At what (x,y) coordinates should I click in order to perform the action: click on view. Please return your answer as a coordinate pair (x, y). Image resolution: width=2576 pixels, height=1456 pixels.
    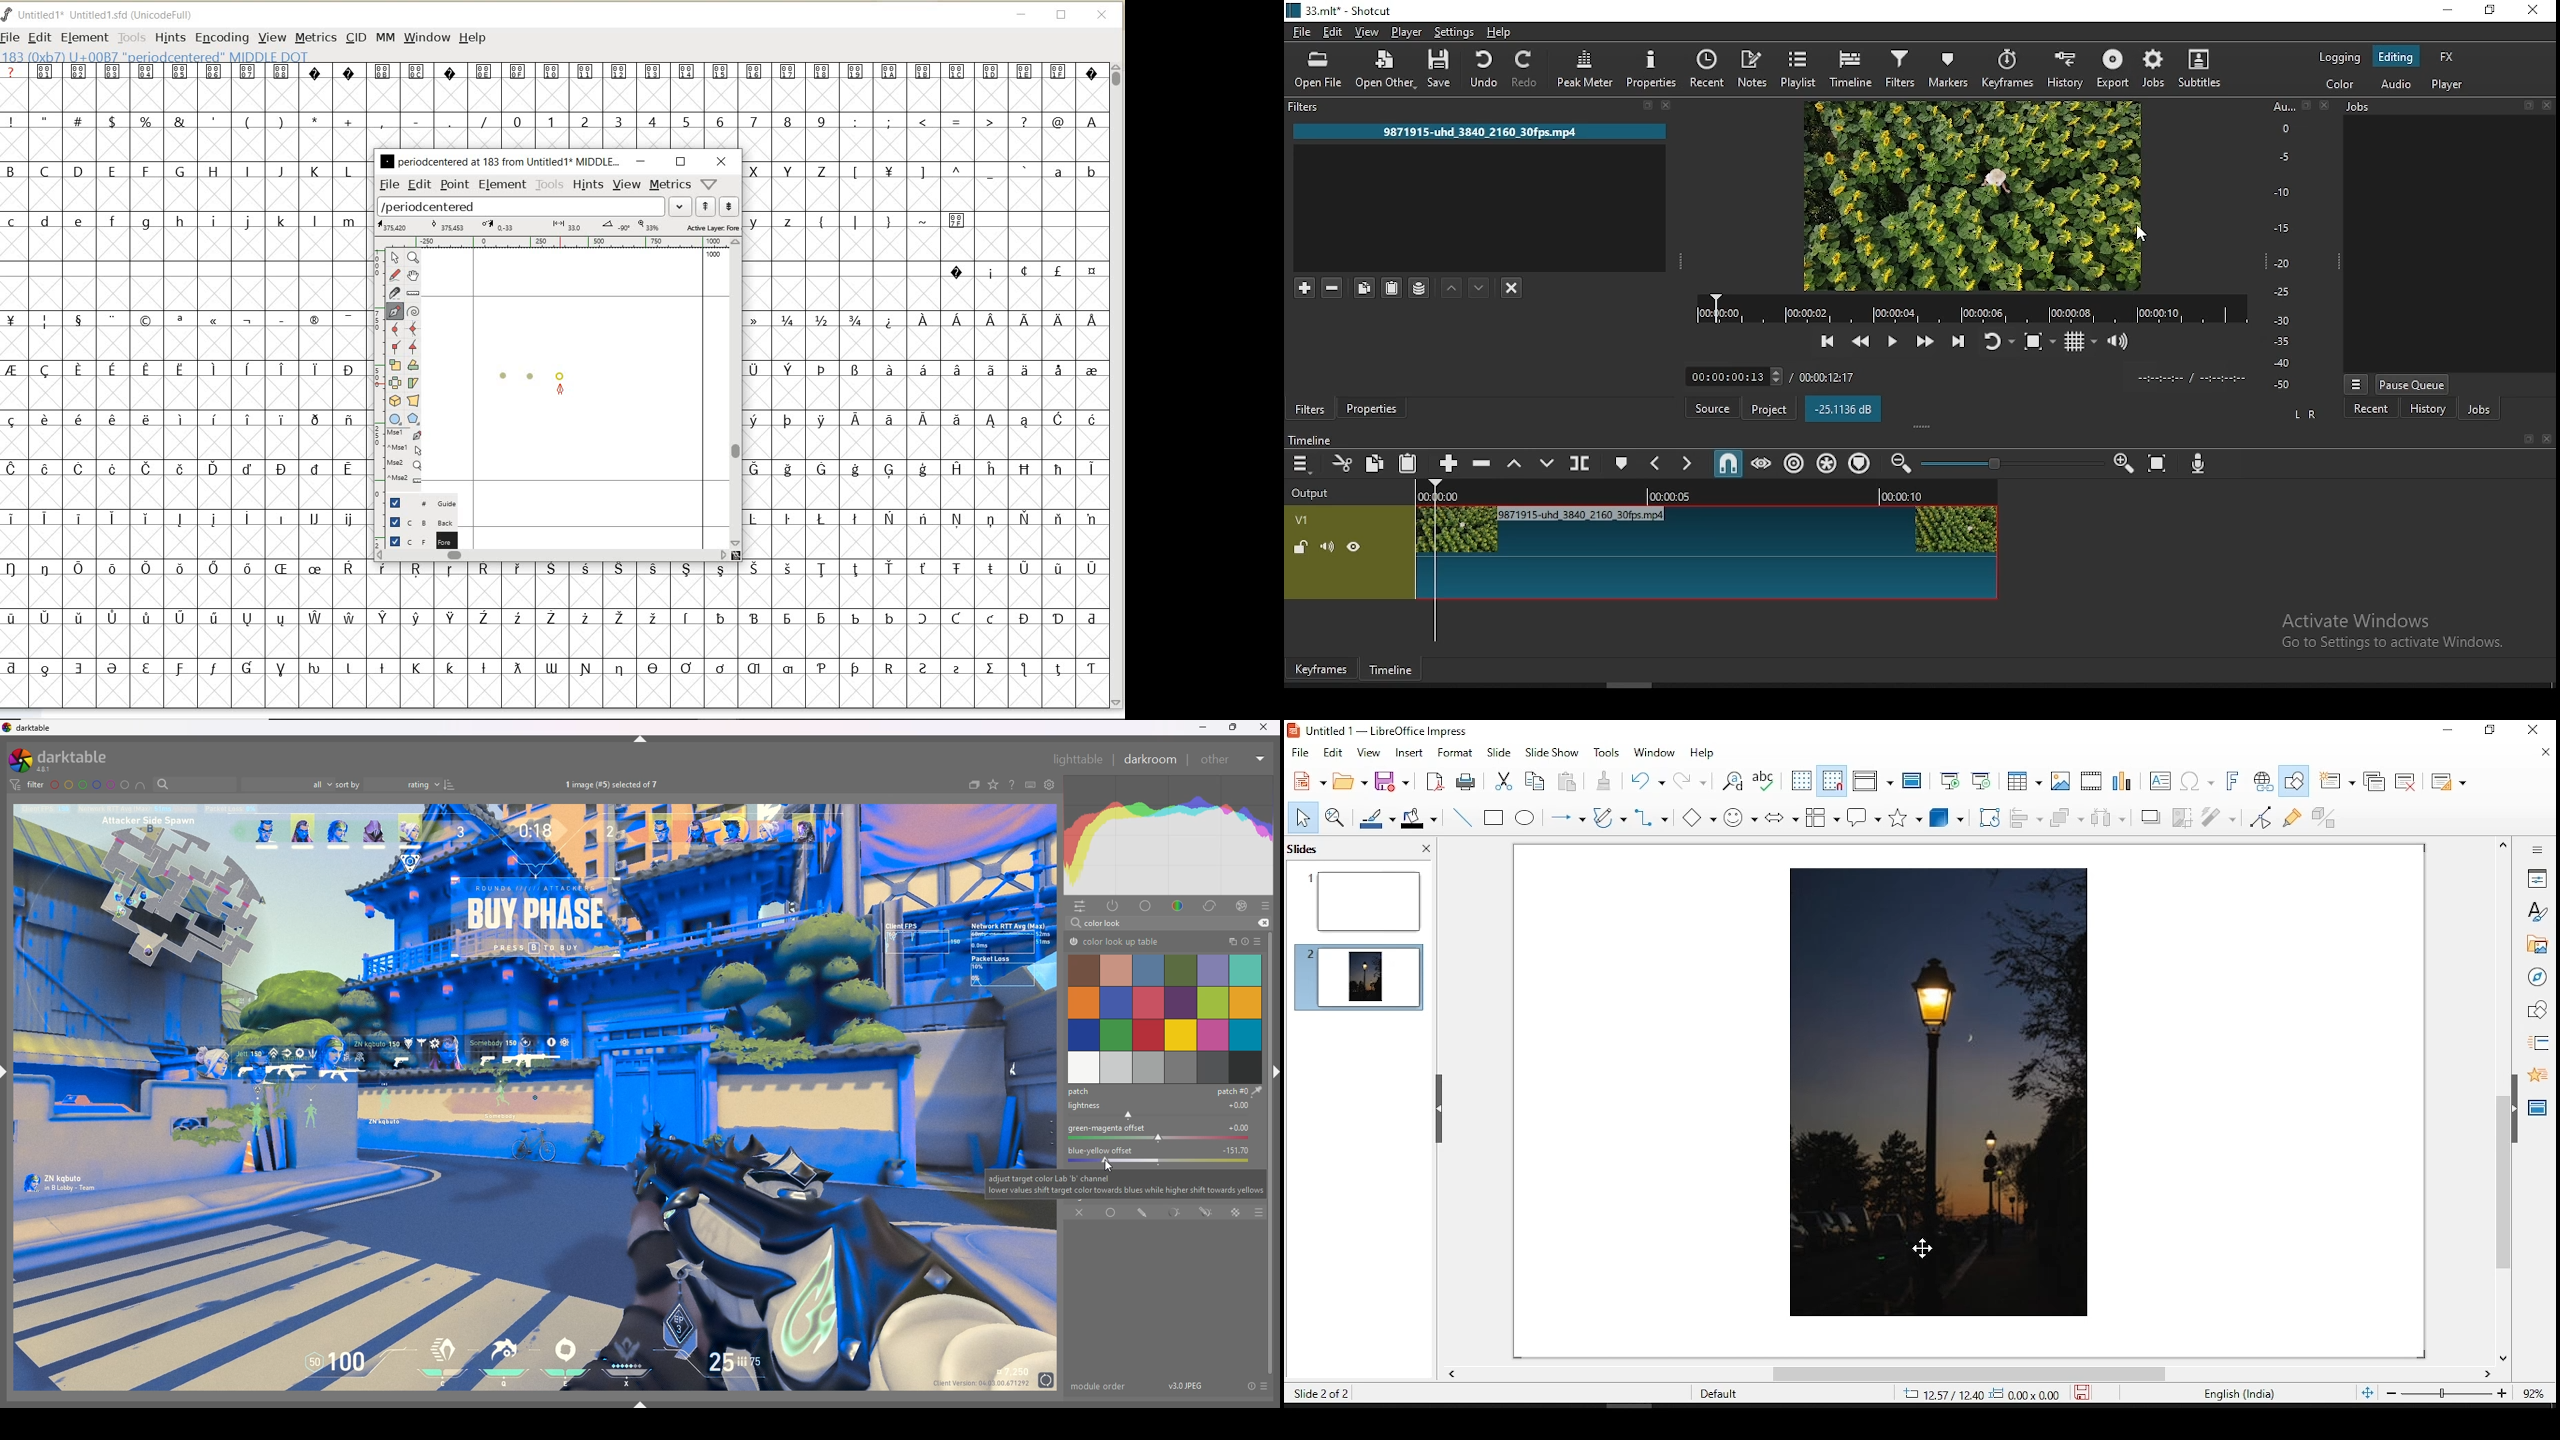
    Looking at the image, I should click on (1367, 31).